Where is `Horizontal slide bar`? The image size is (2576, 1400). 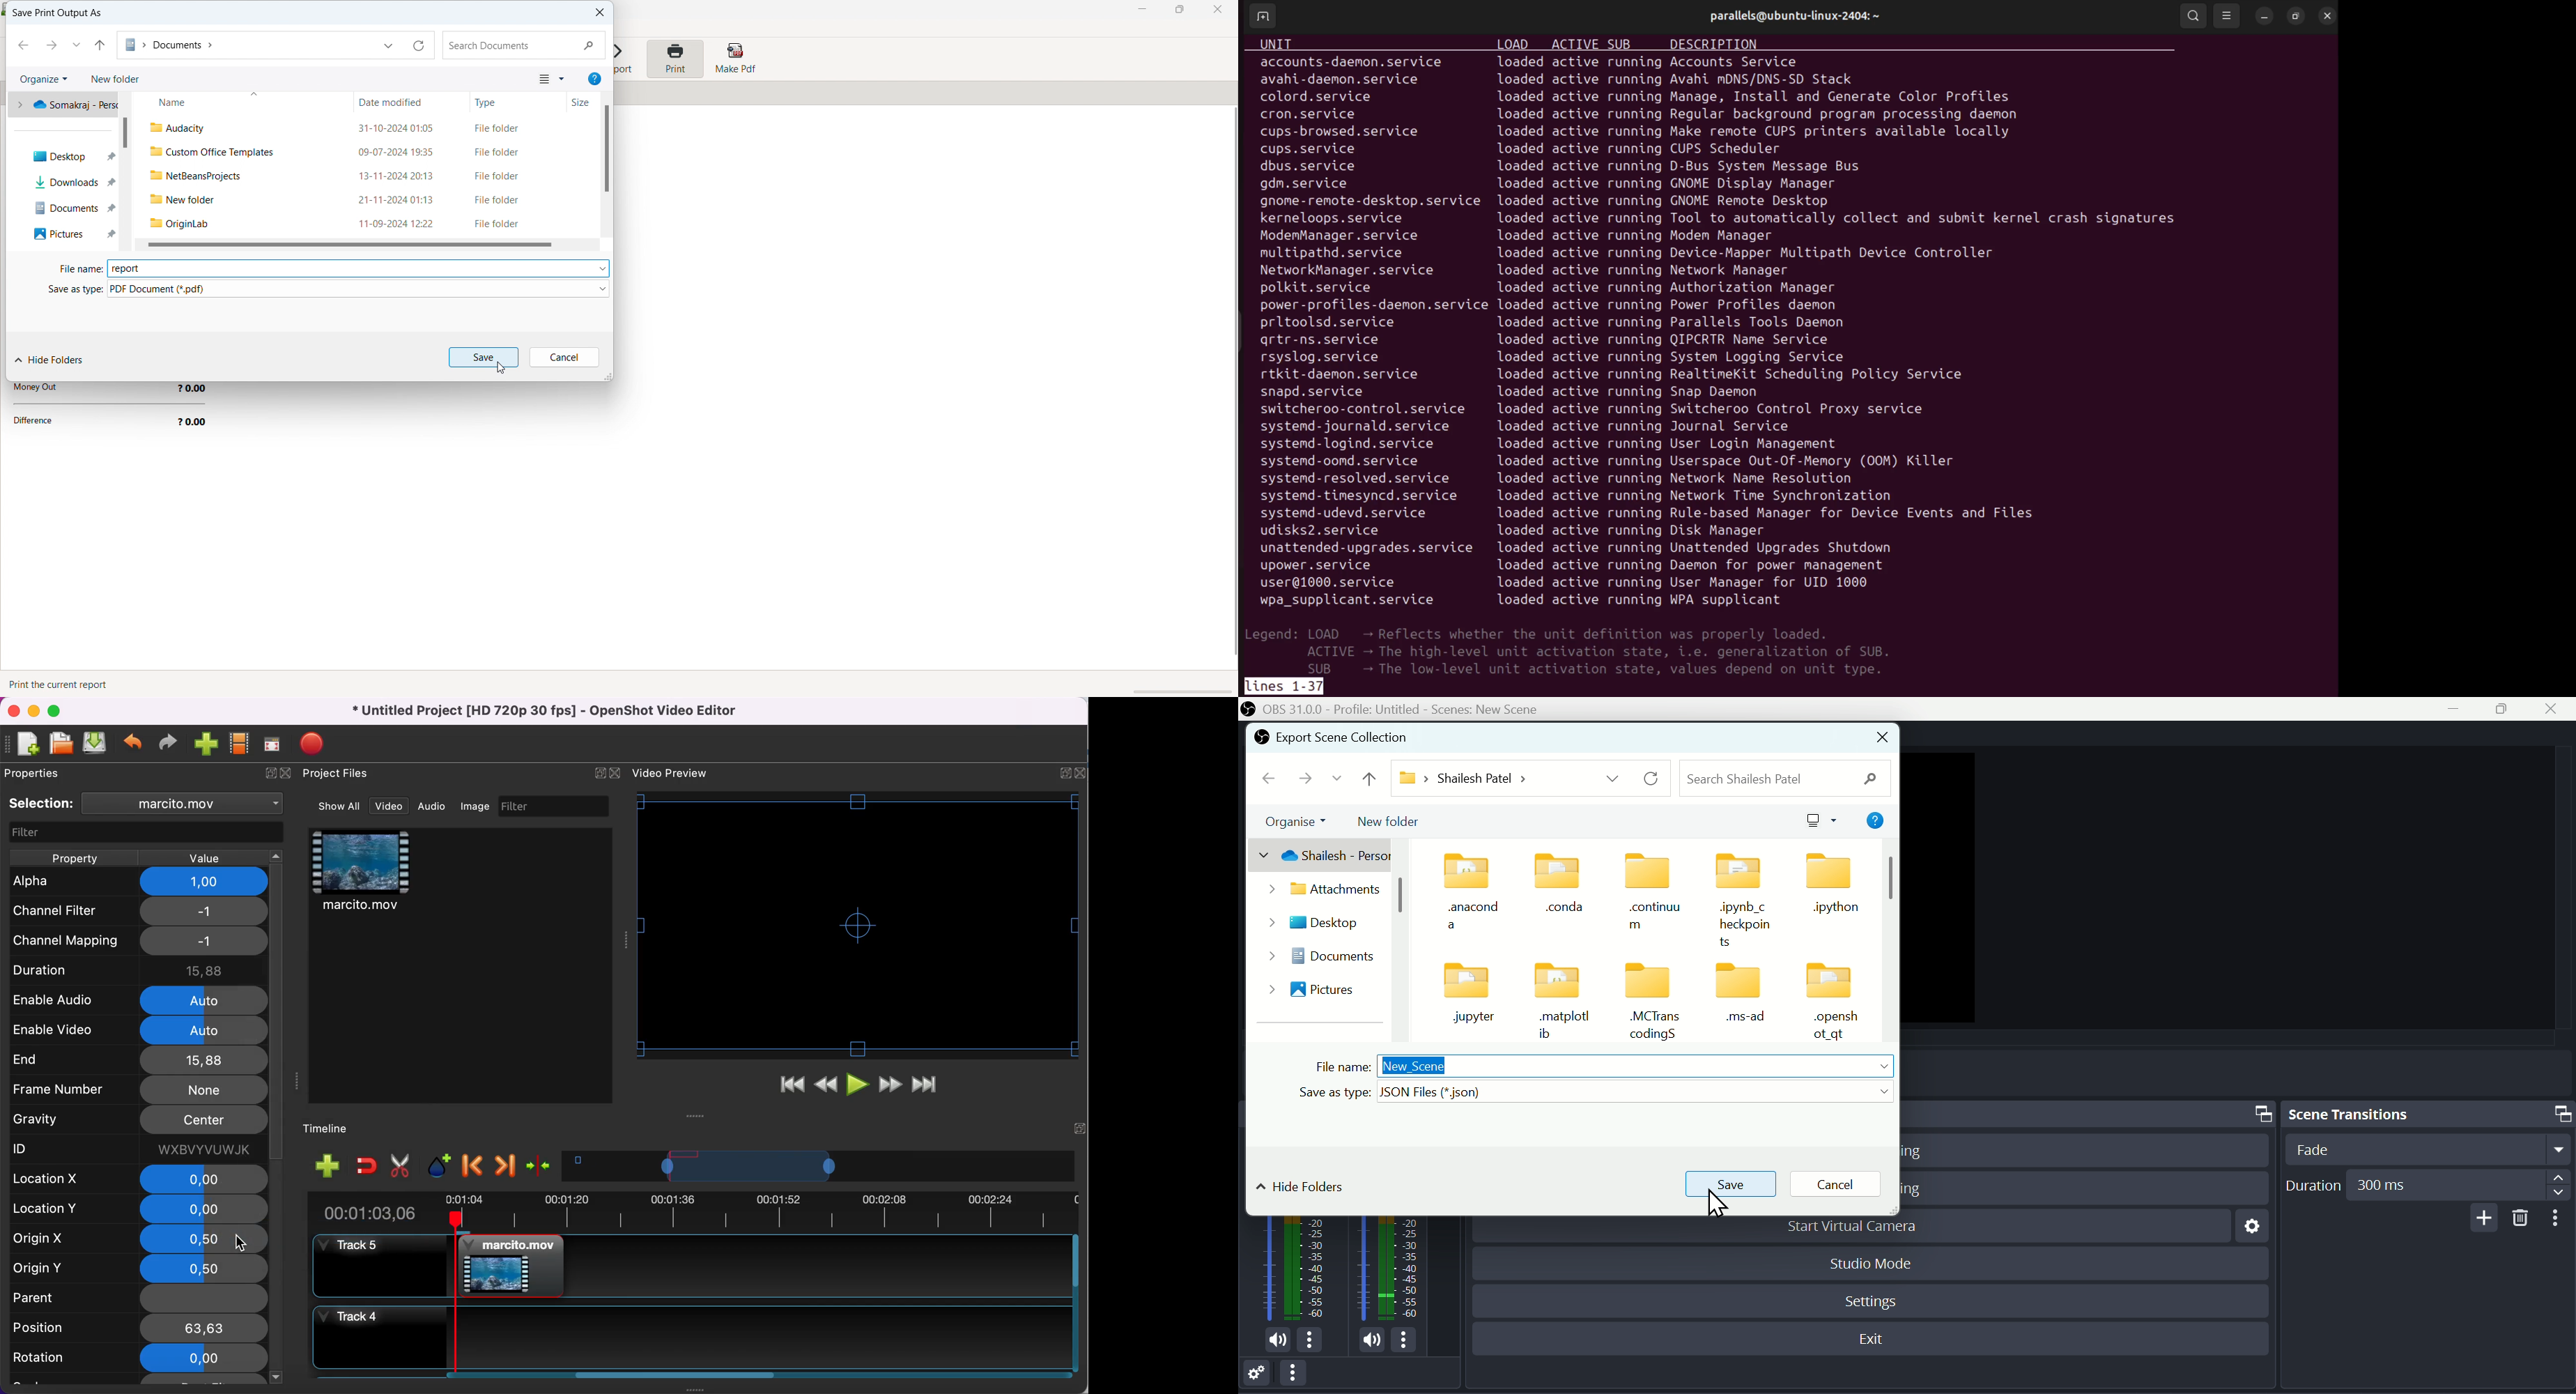
Horizontal slide bar is located at coordinates (676, 1375).